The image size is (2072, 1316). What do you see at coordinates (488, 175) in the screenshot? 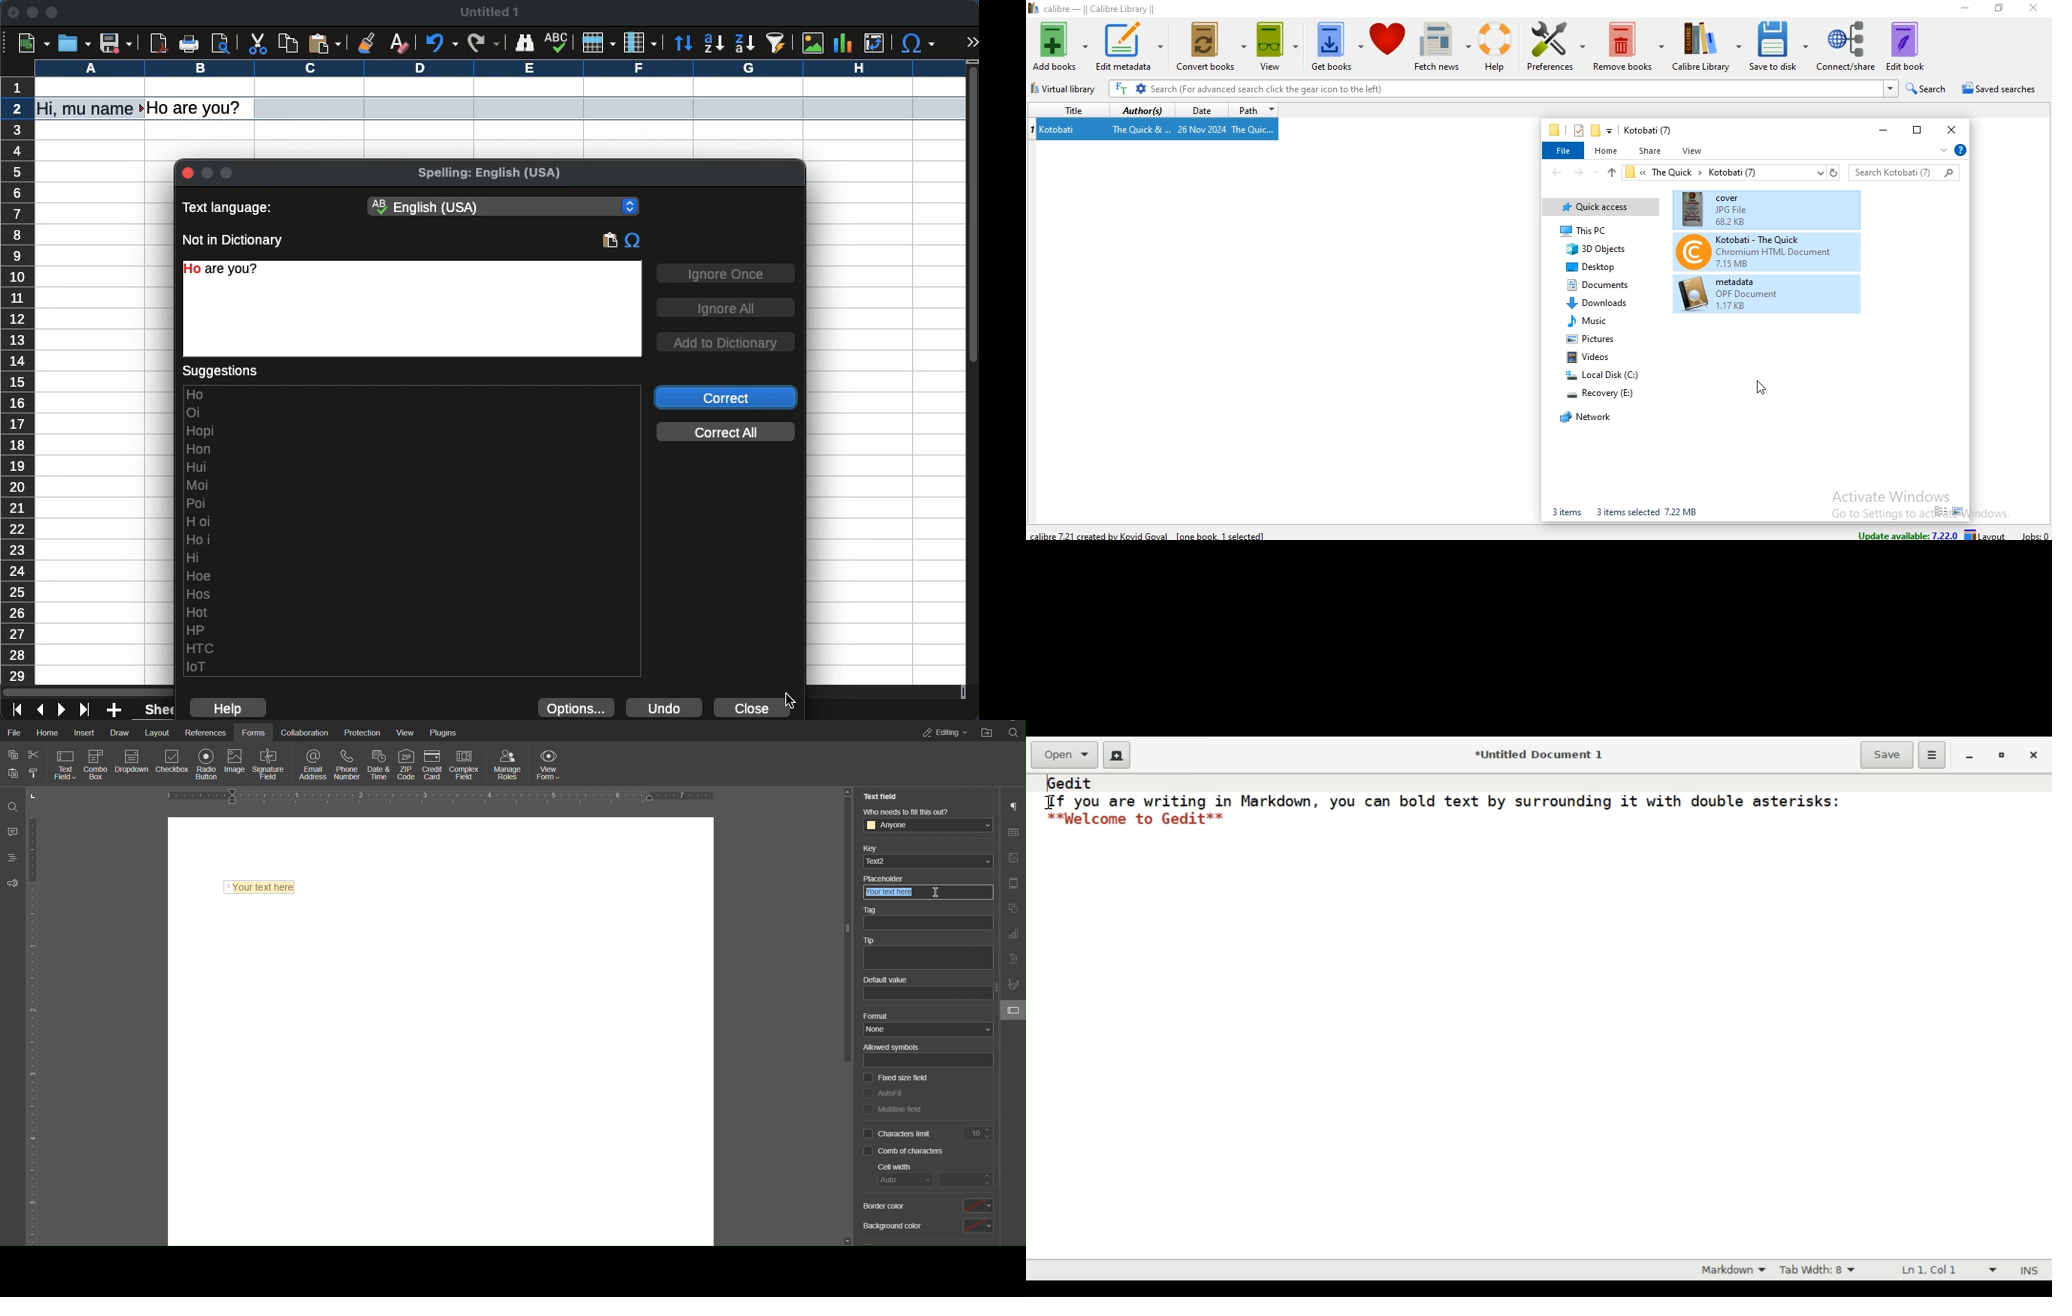
I see `spelling: English (USA)` at bounding box center [488, 175].